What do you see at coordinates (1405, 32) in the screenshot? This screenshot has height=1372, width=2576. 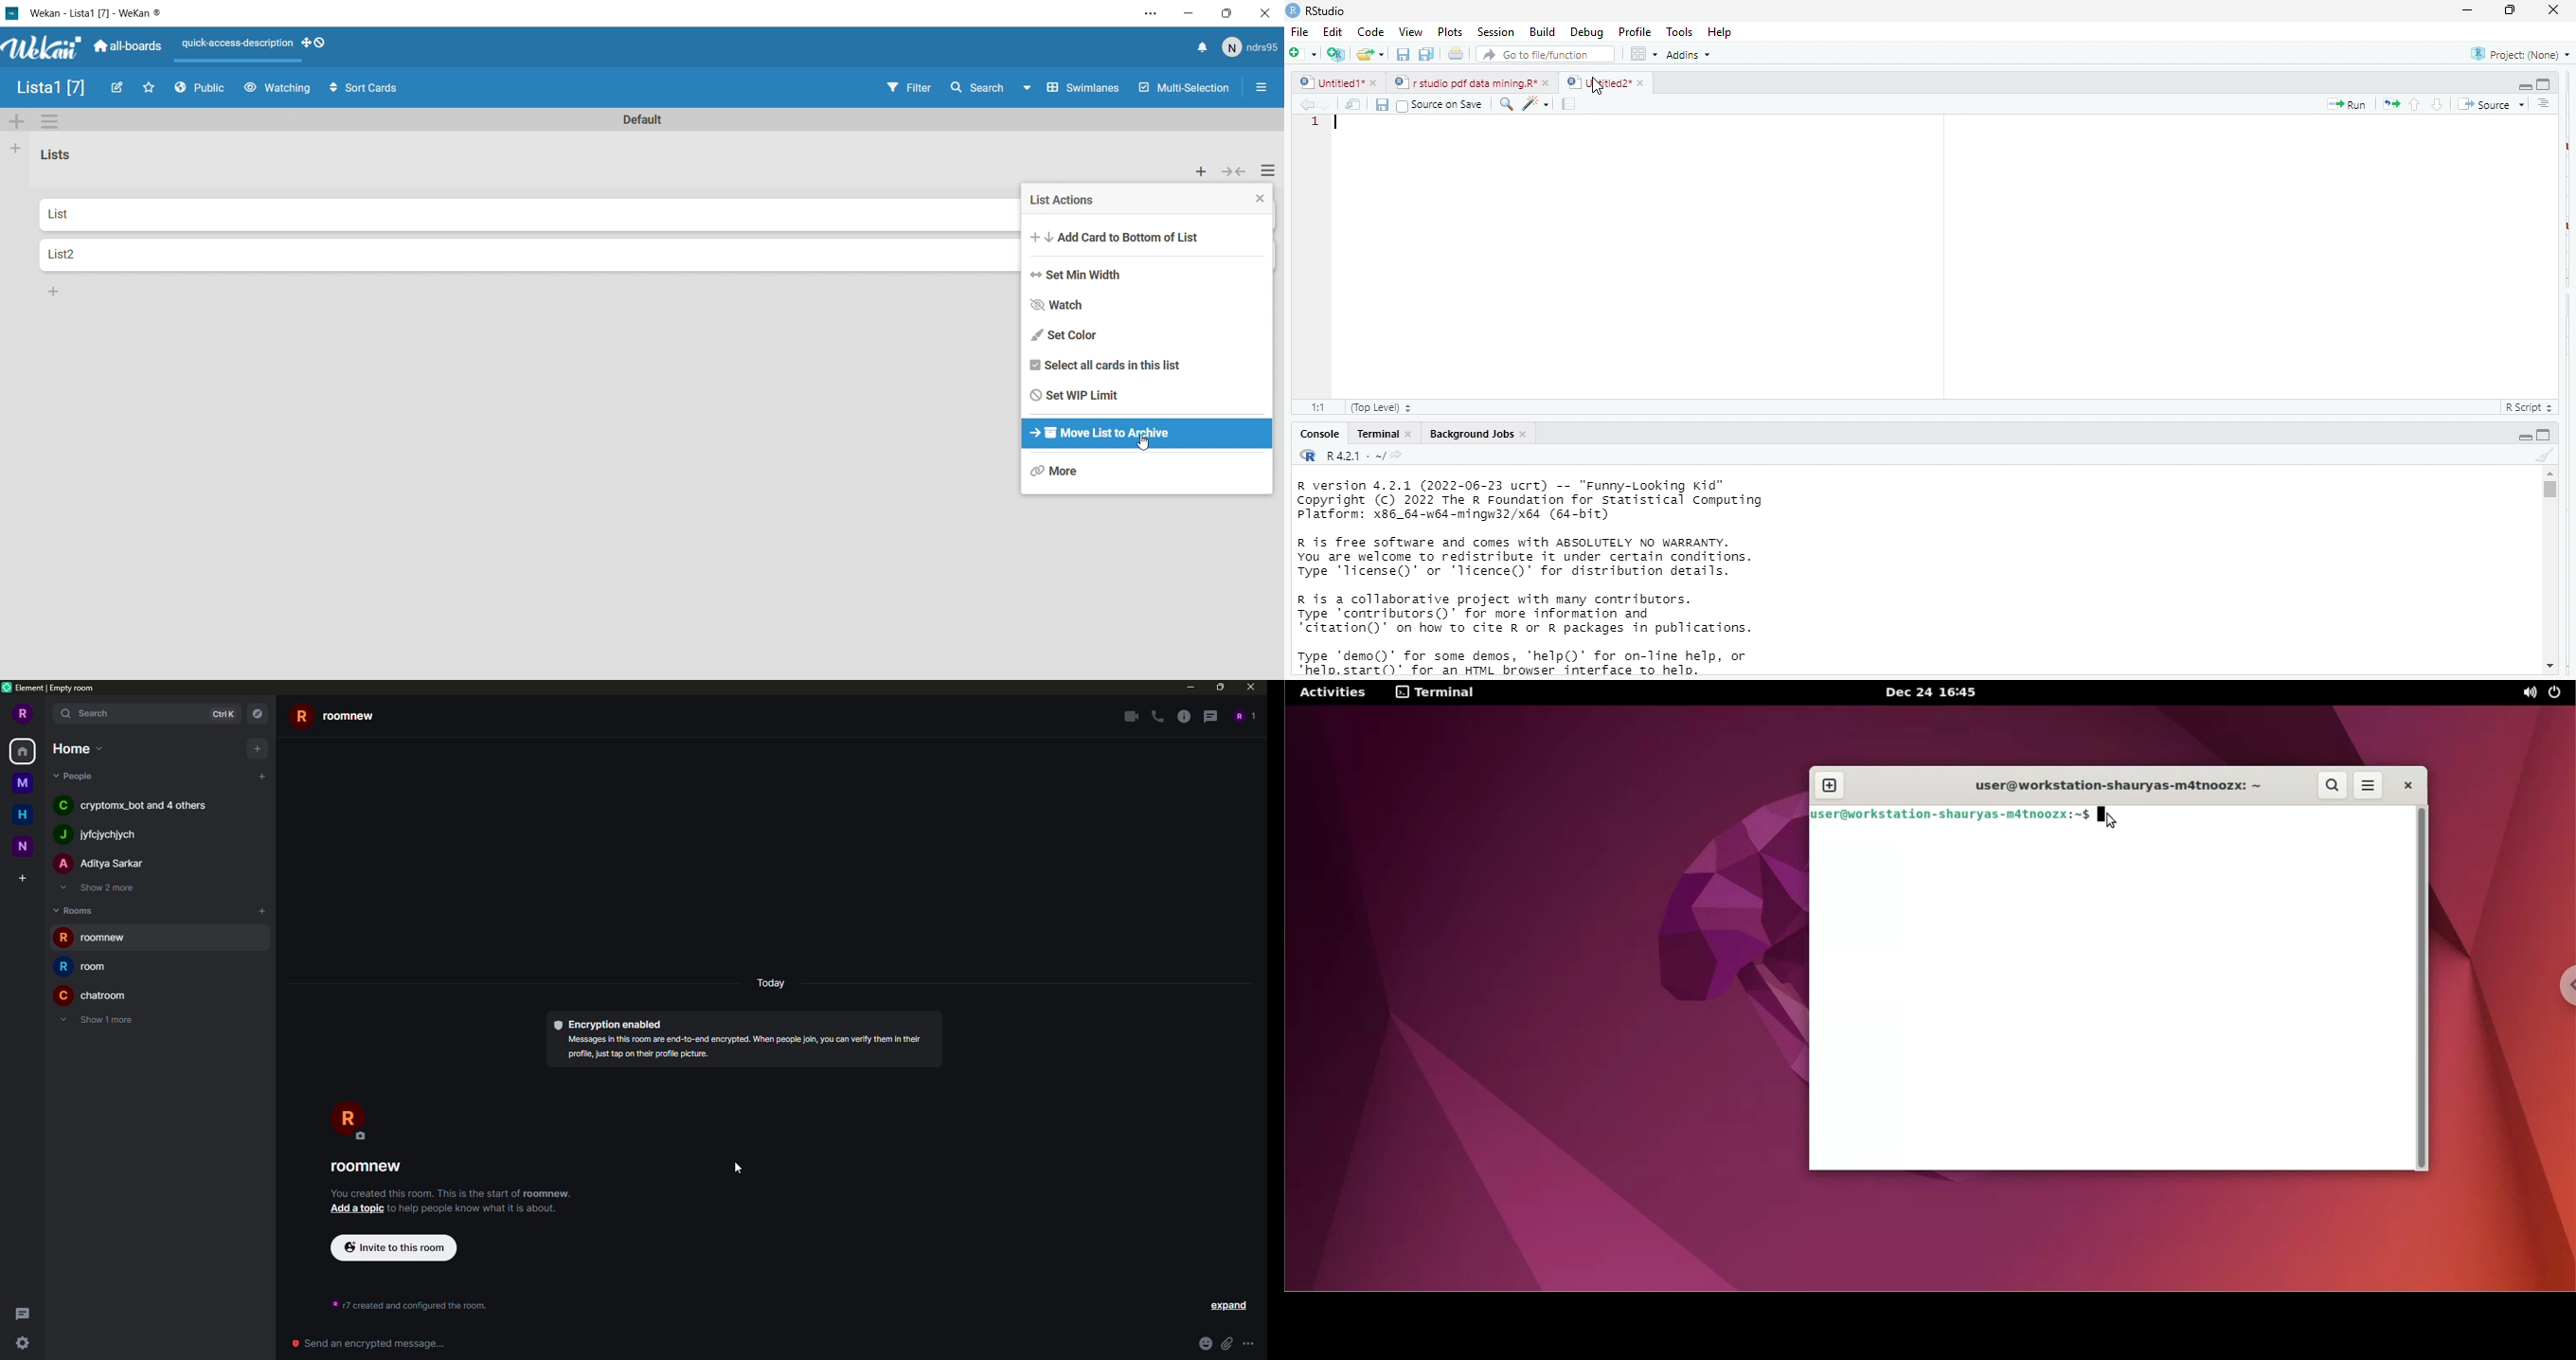 I see `view` at bounding box center [1405, 32].